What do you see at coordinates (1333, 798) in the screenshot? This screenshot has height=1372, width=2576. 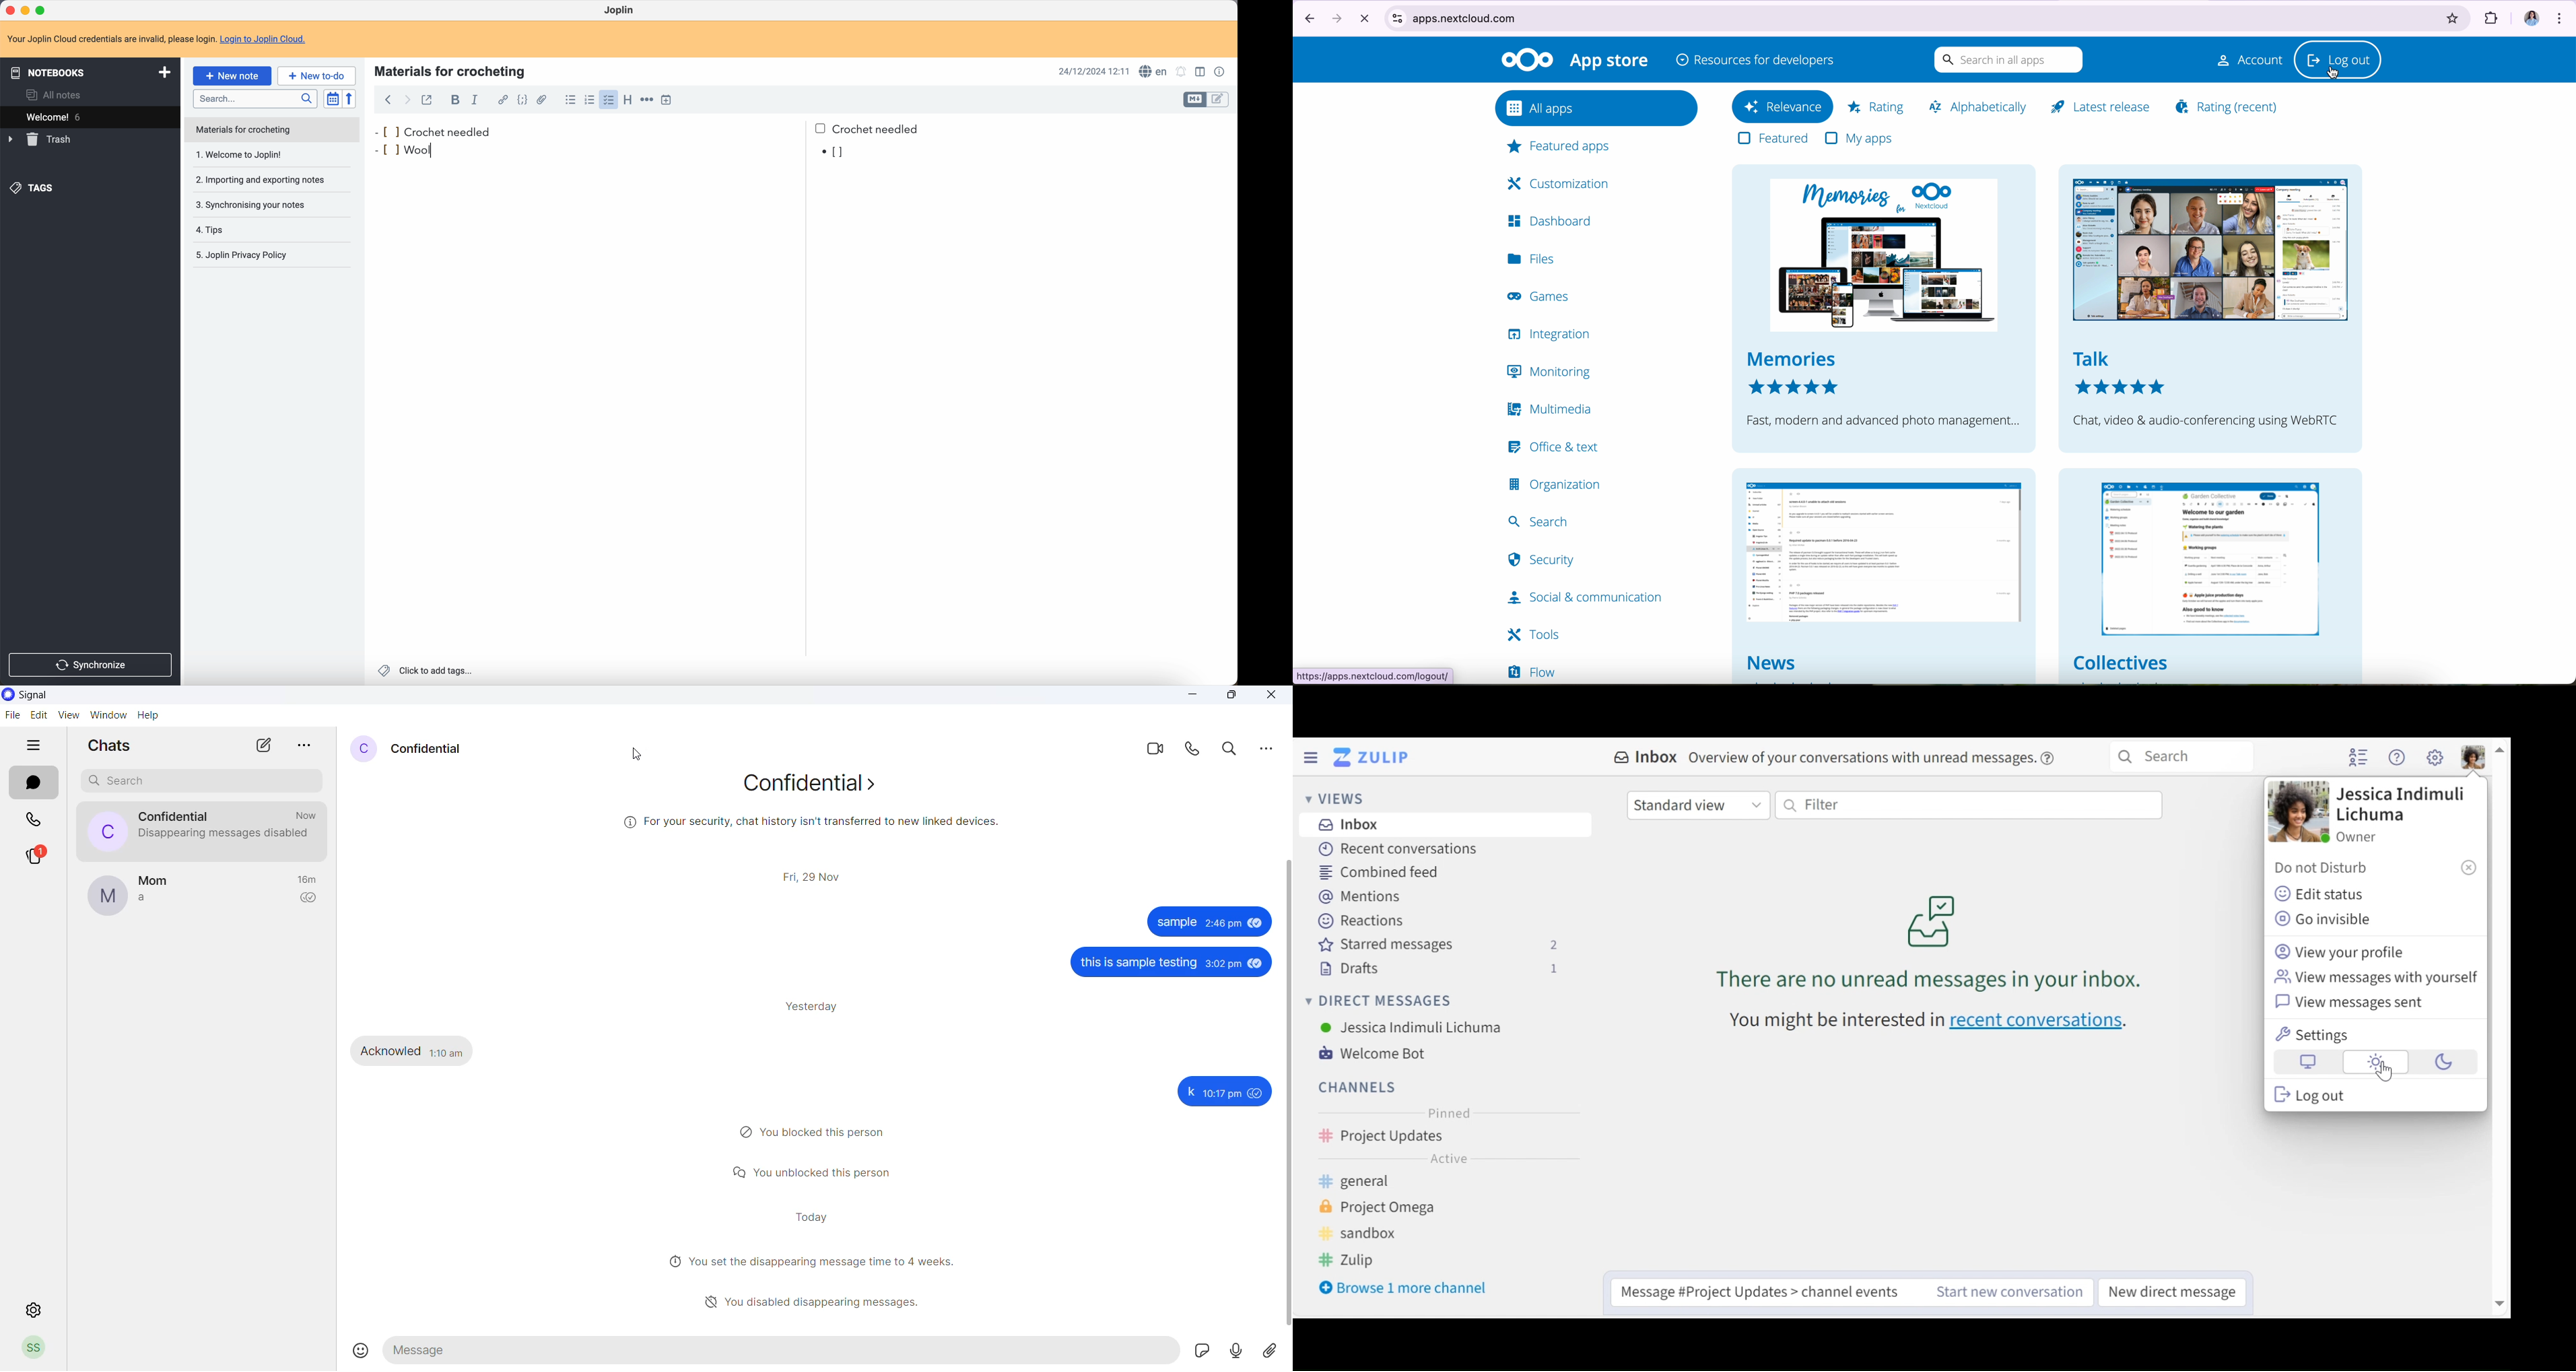 I see `Views` at bounding box center [1333, 798].